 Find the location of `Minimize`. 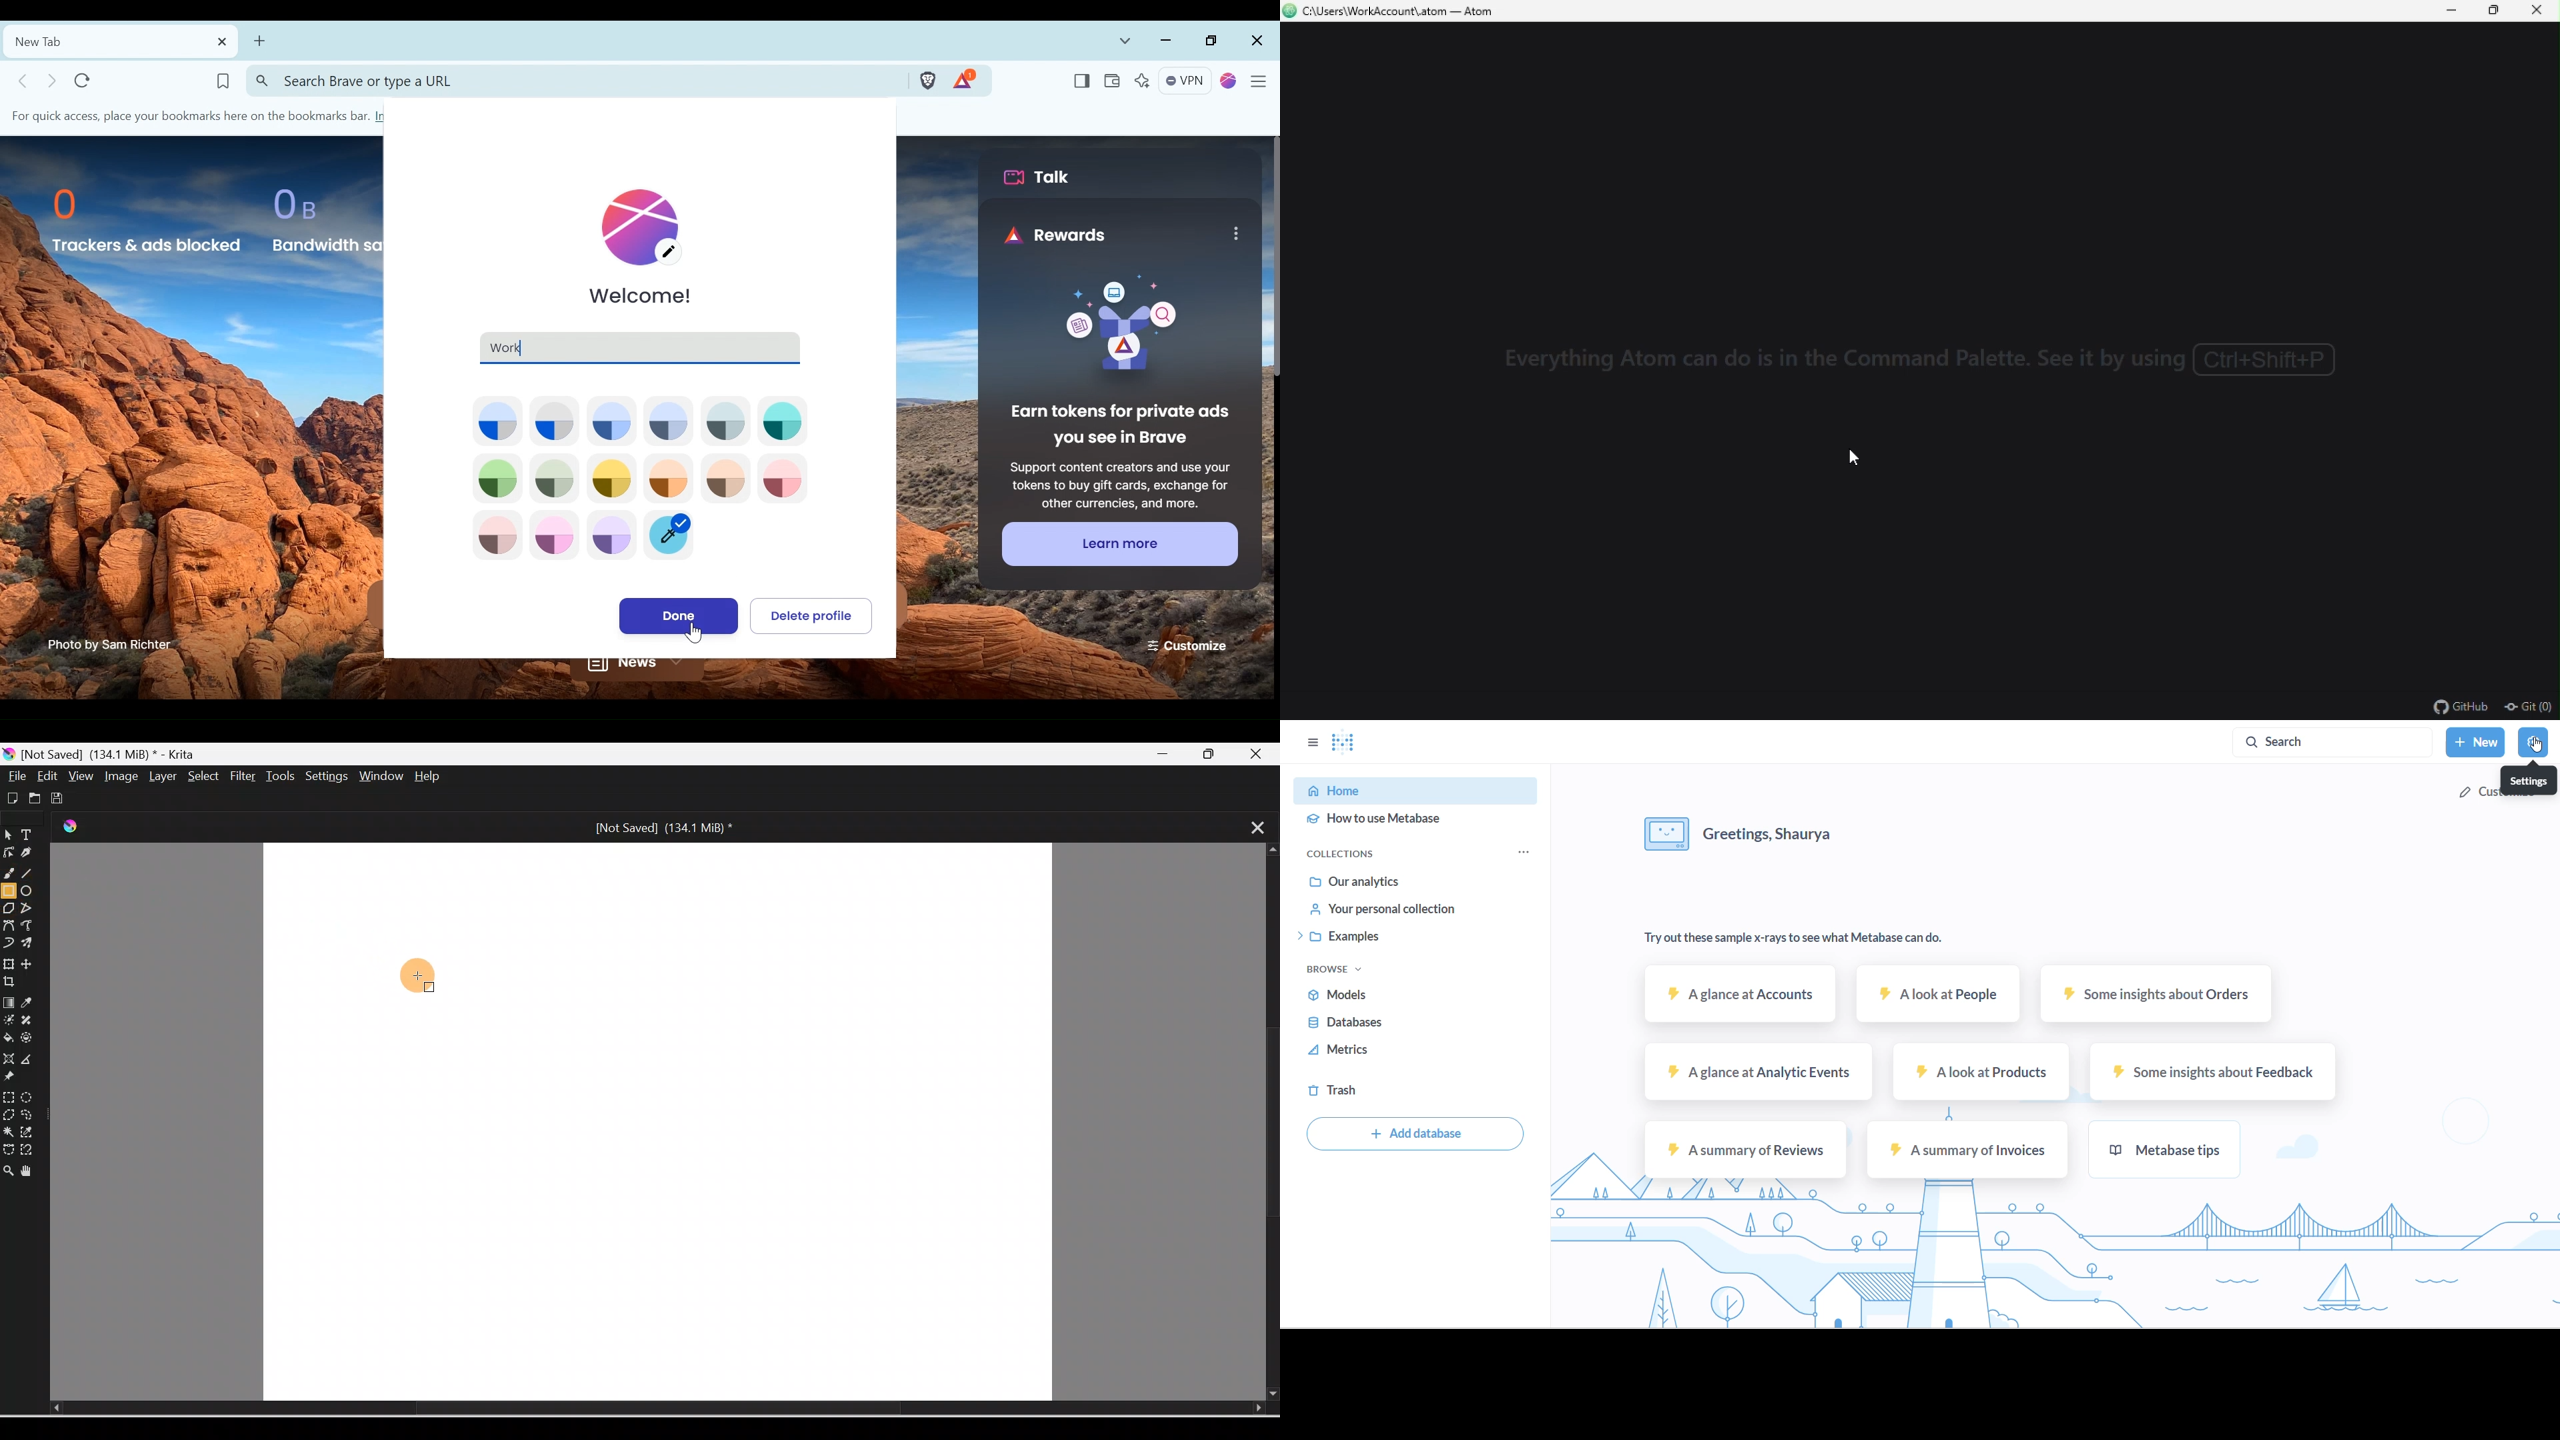

Minimize is located at coordinates (1165, 755).